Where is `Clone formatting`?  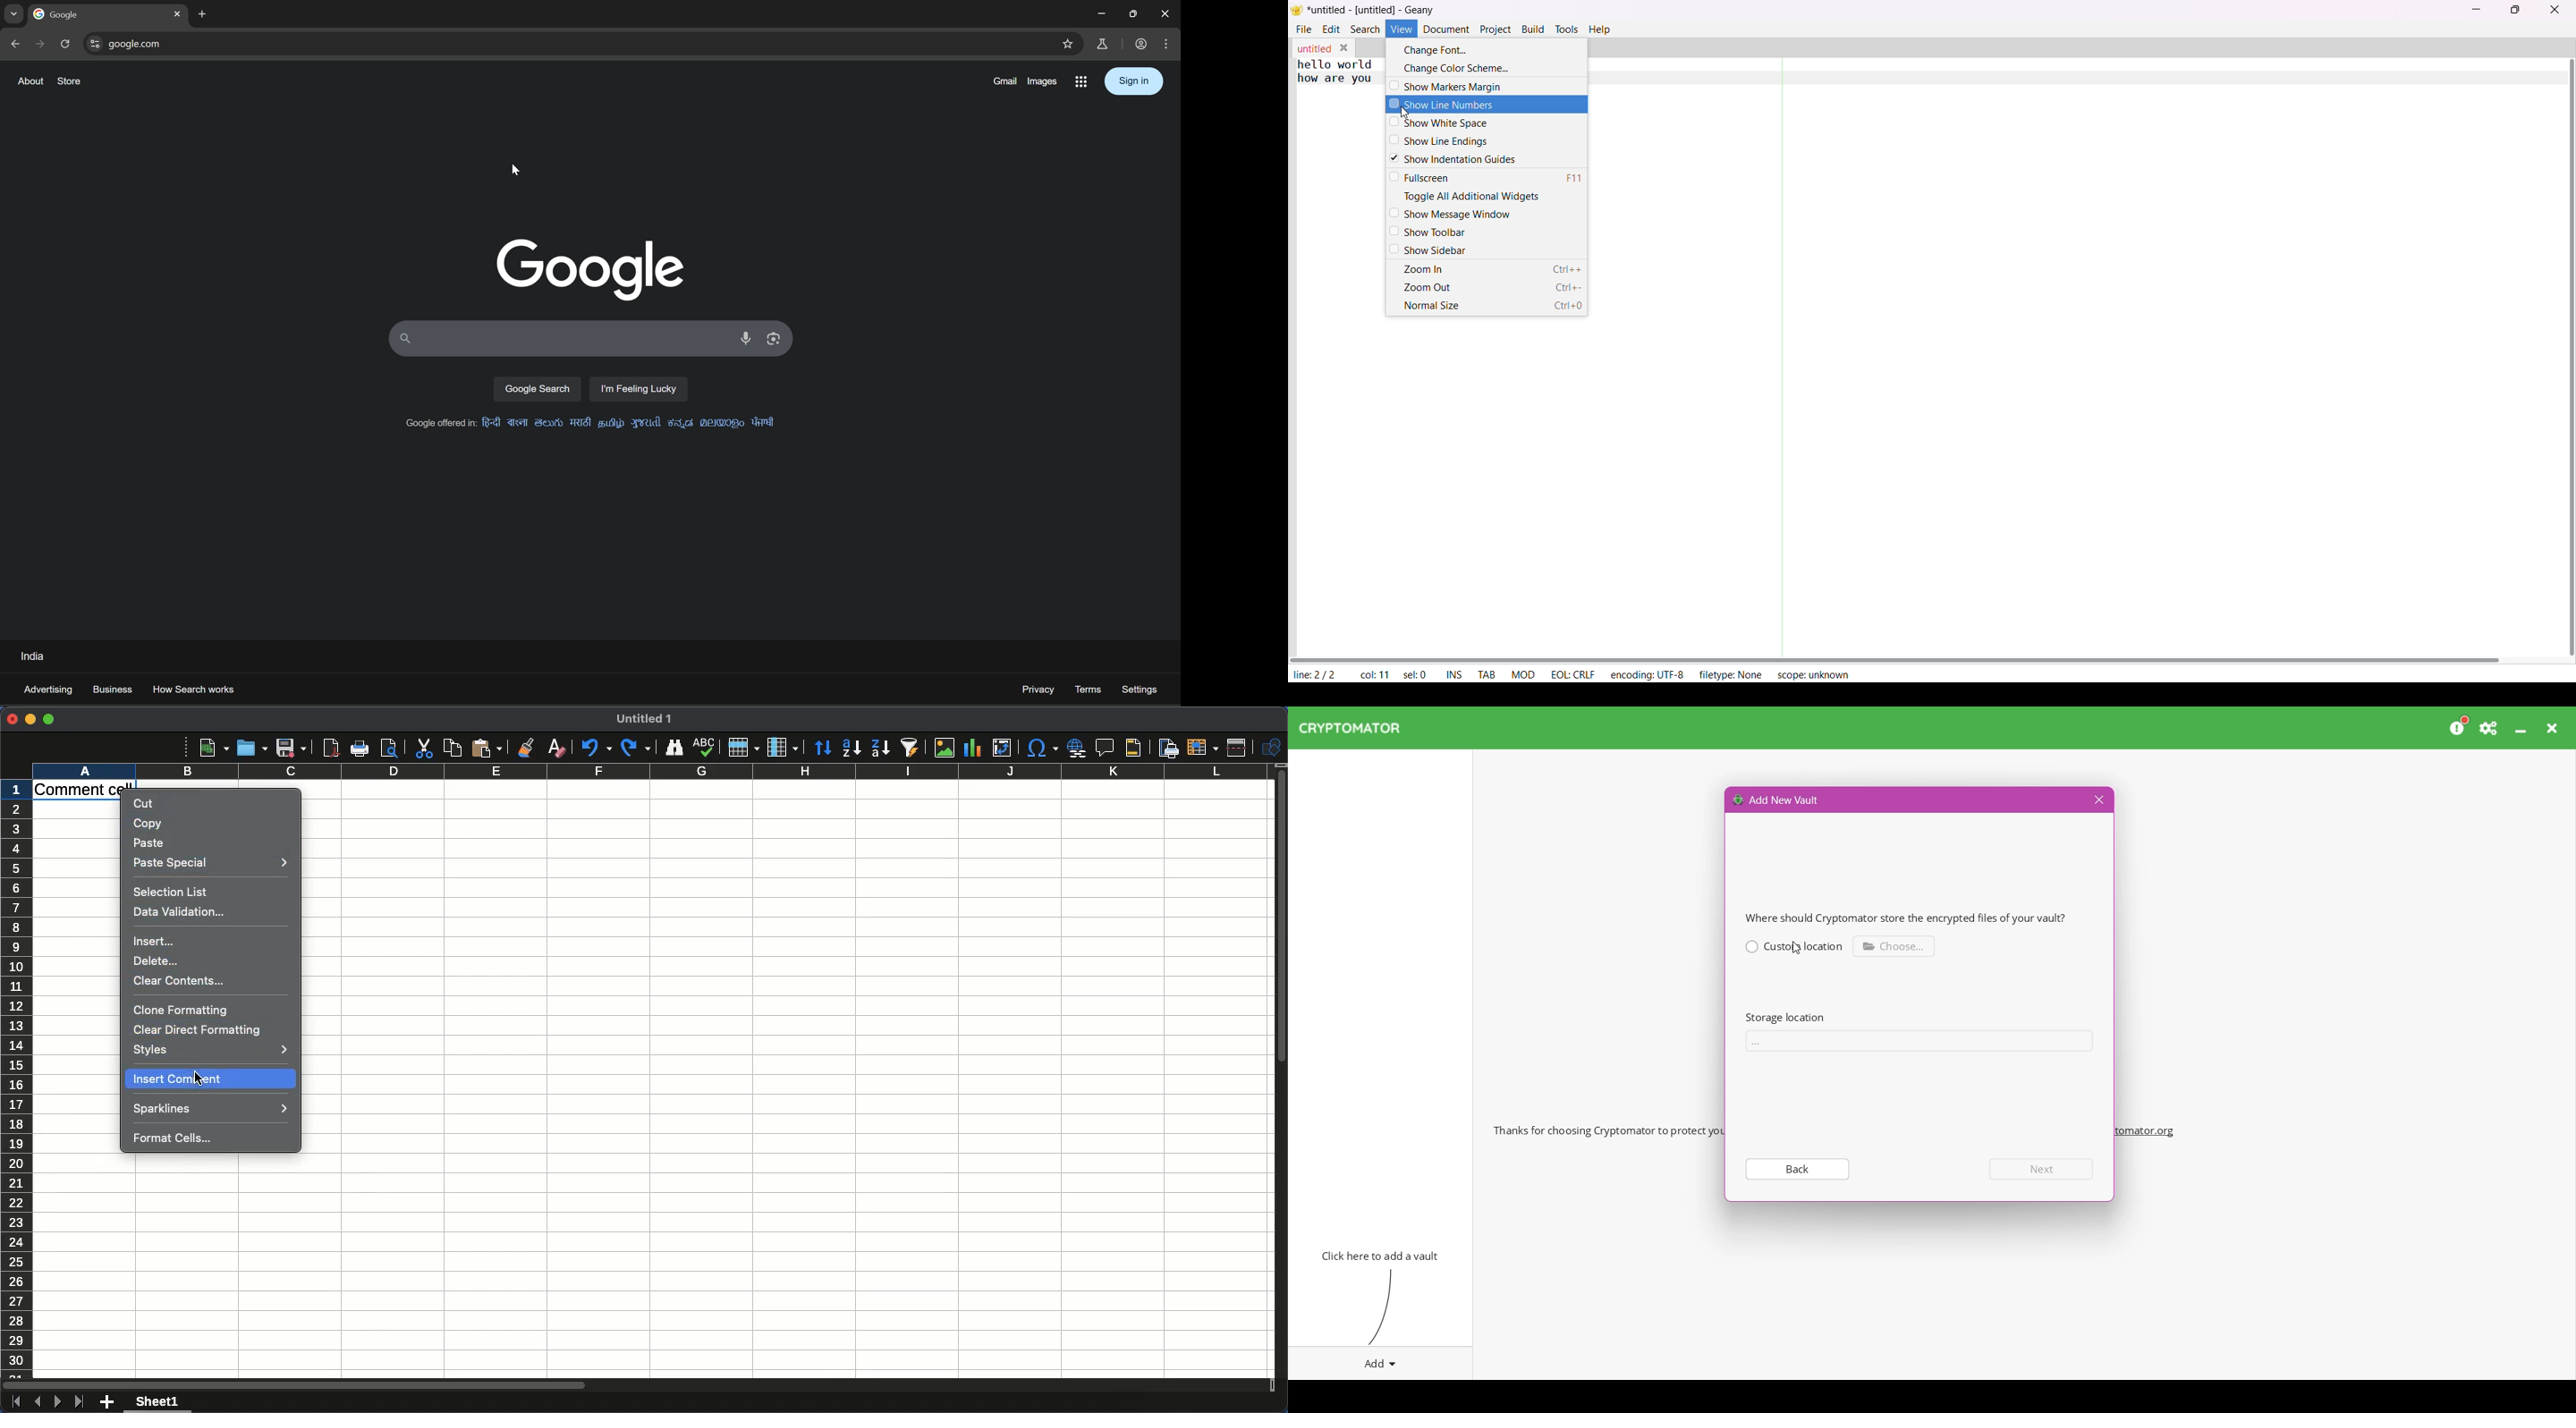
Clone formatting is located at coordinates (525, 746).